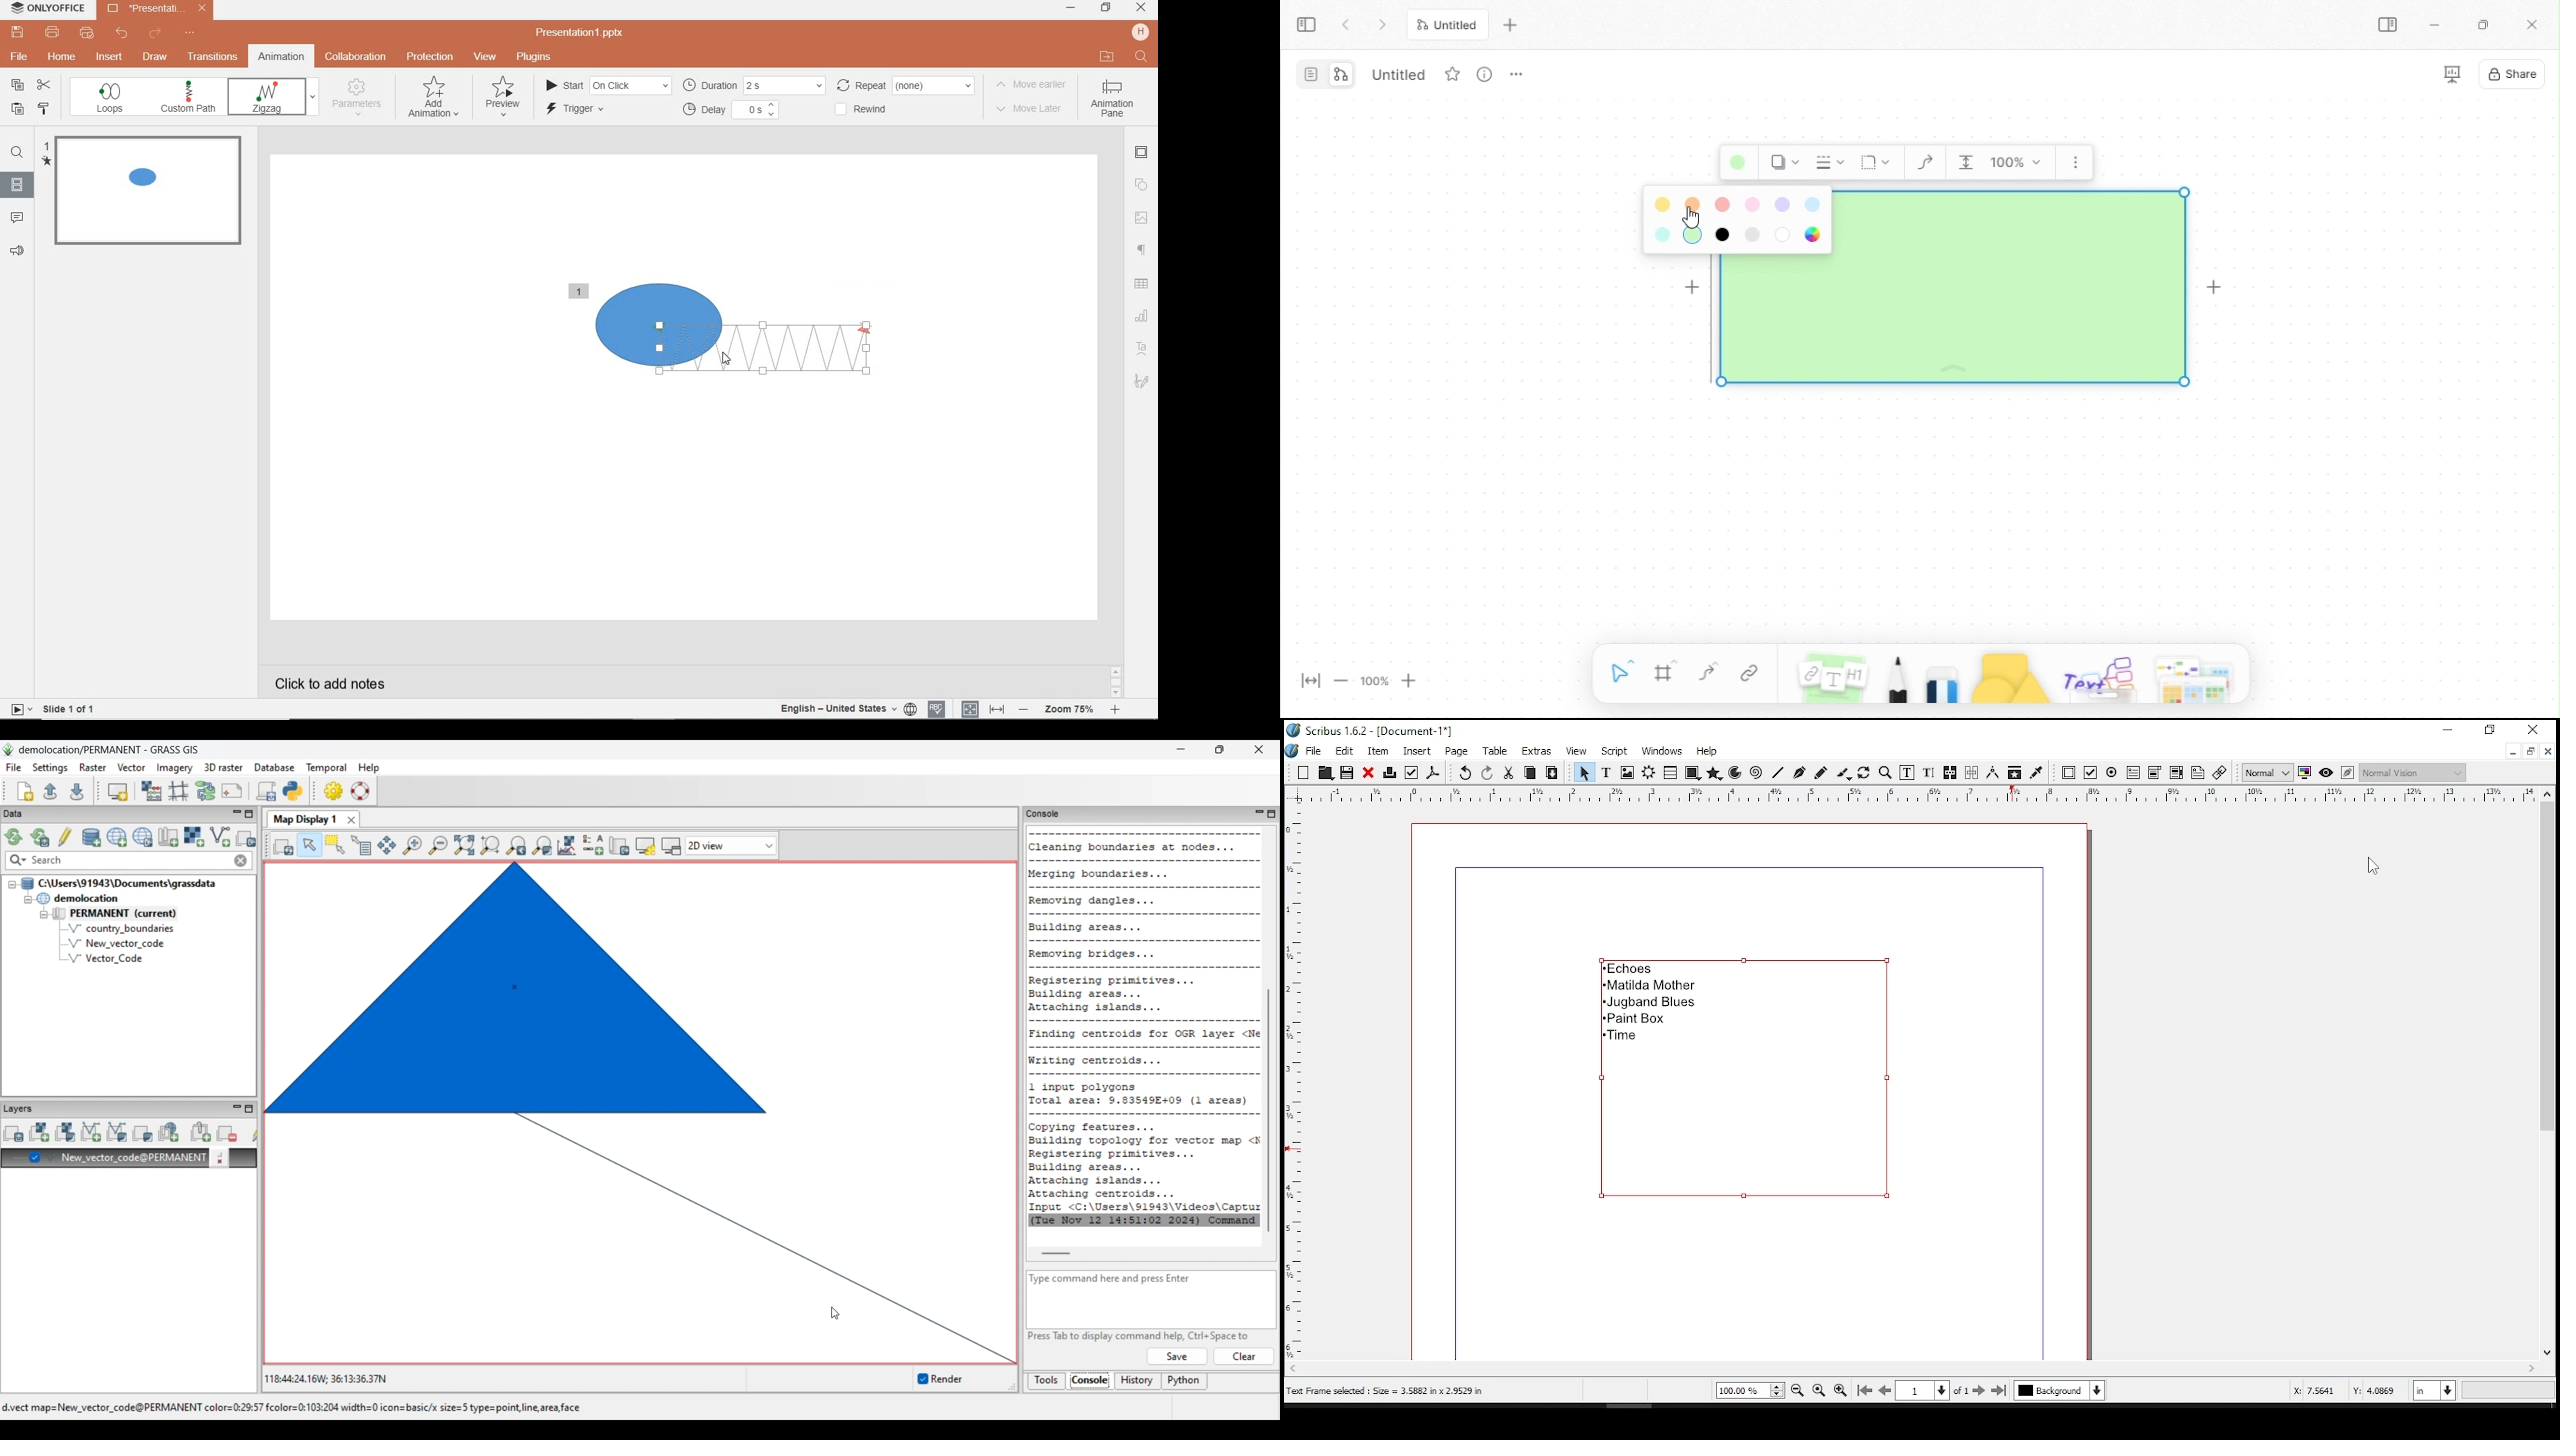 This screenshot has width=2576, height=1456. I want to click on Curve , so click(1925, 163).